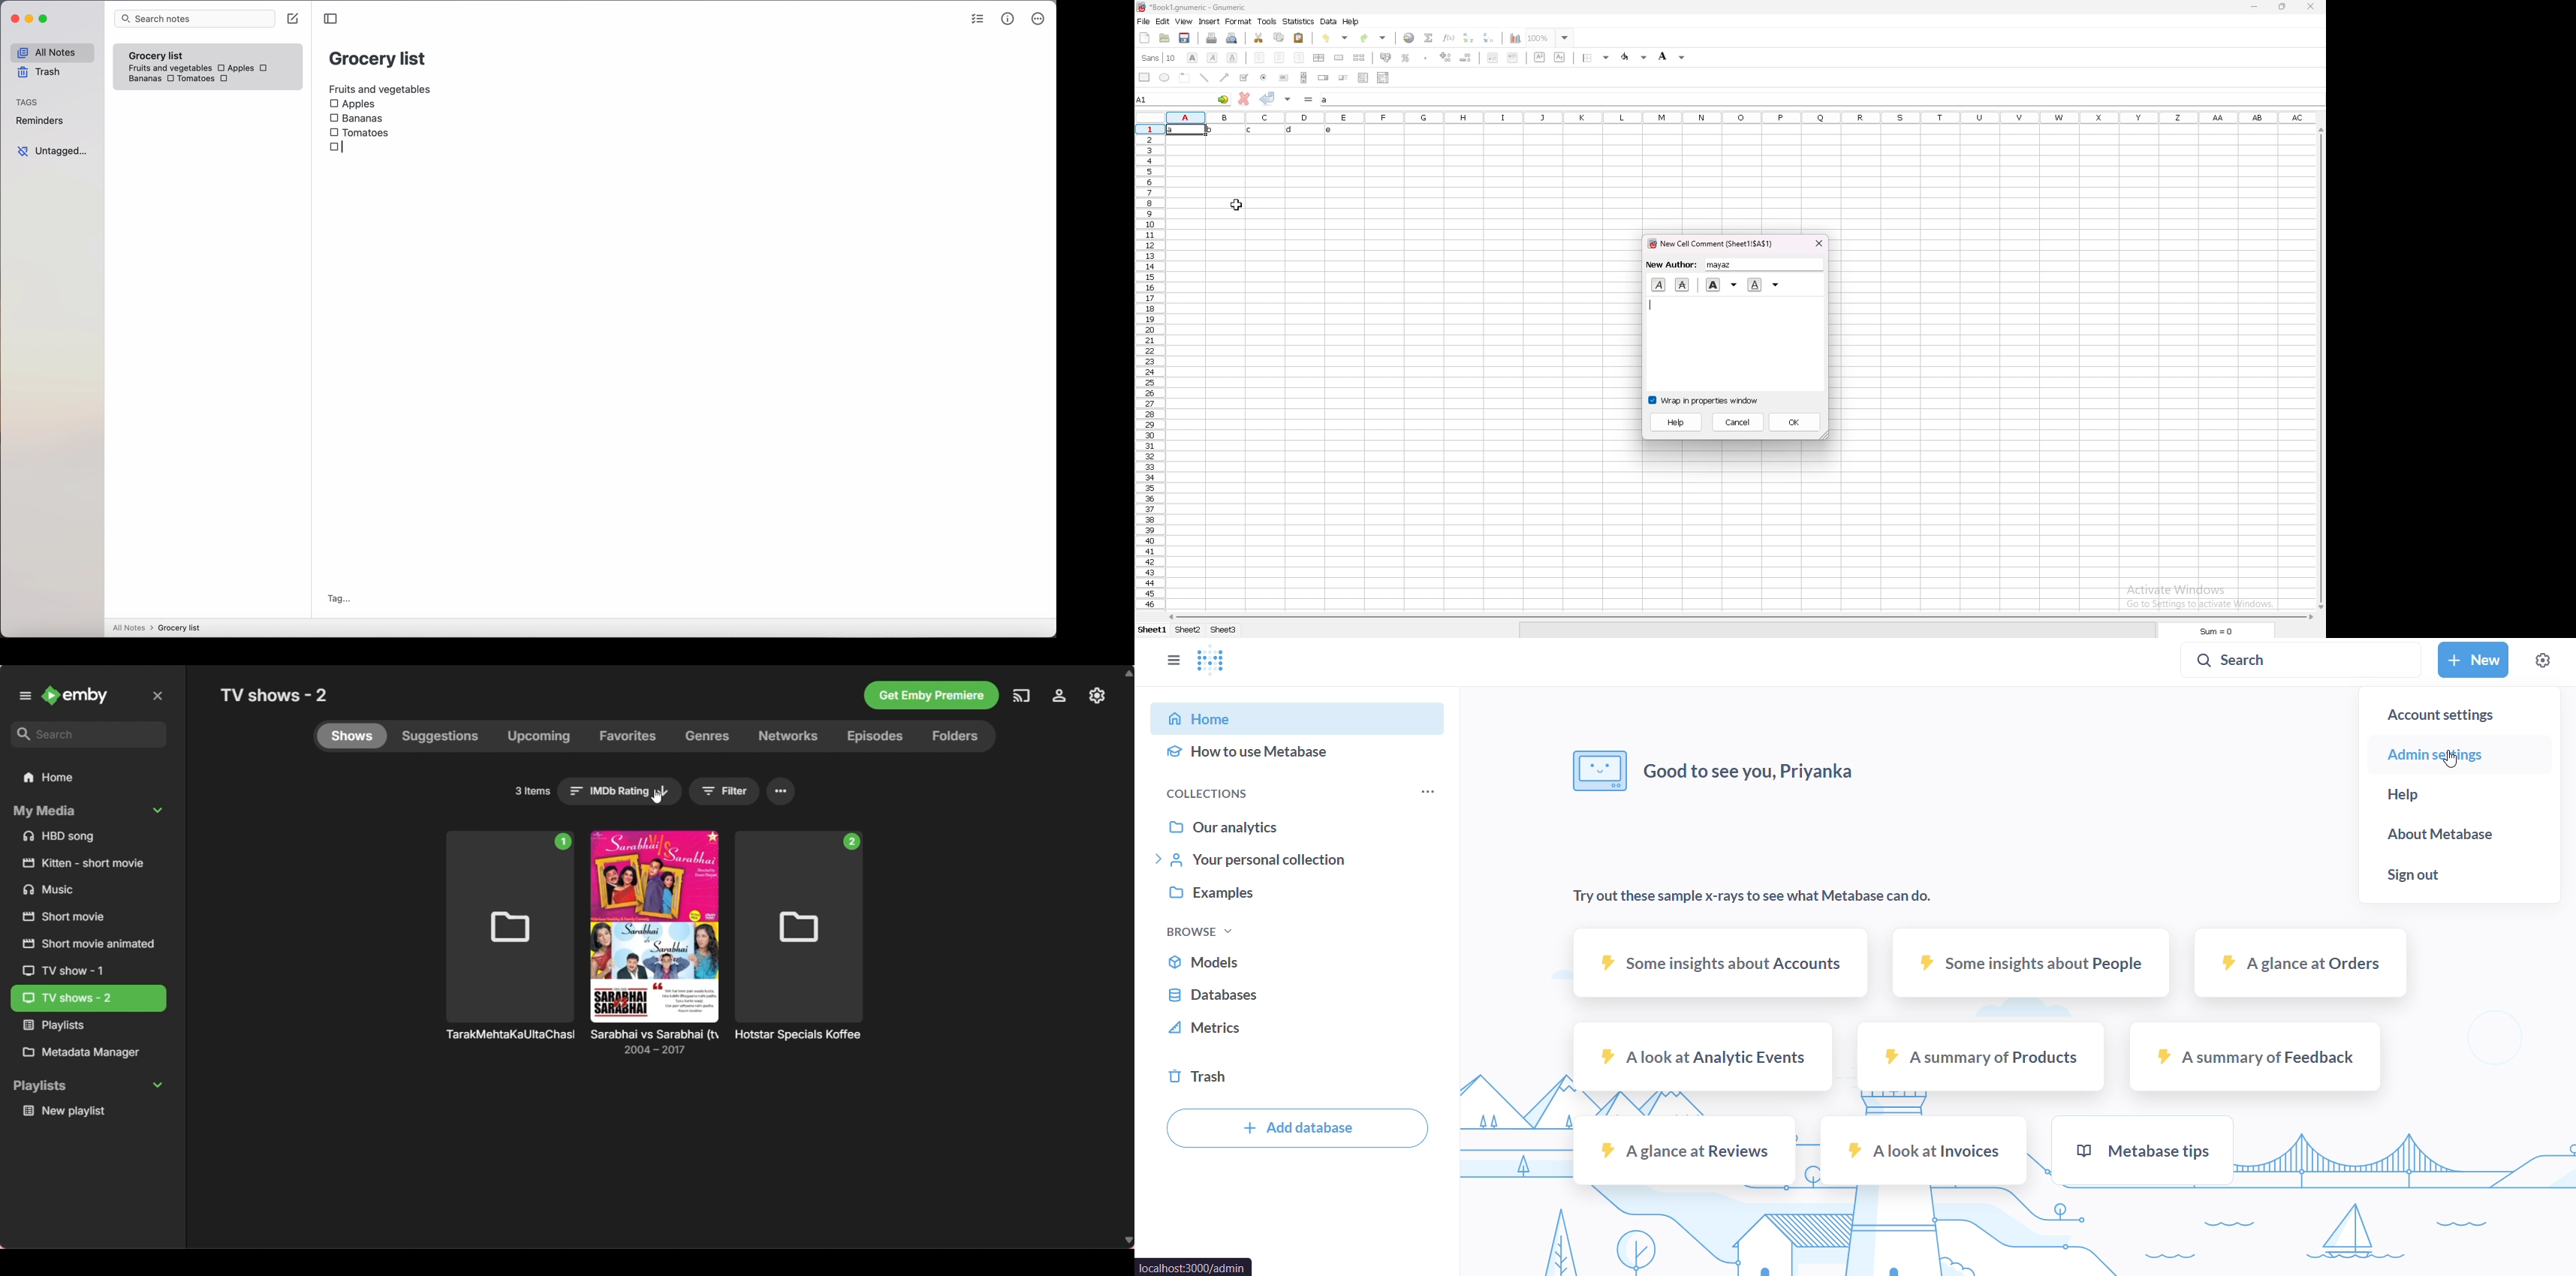  Describe the element at coordinates (1144, 37) in the screenshot. I see `new` at that location.